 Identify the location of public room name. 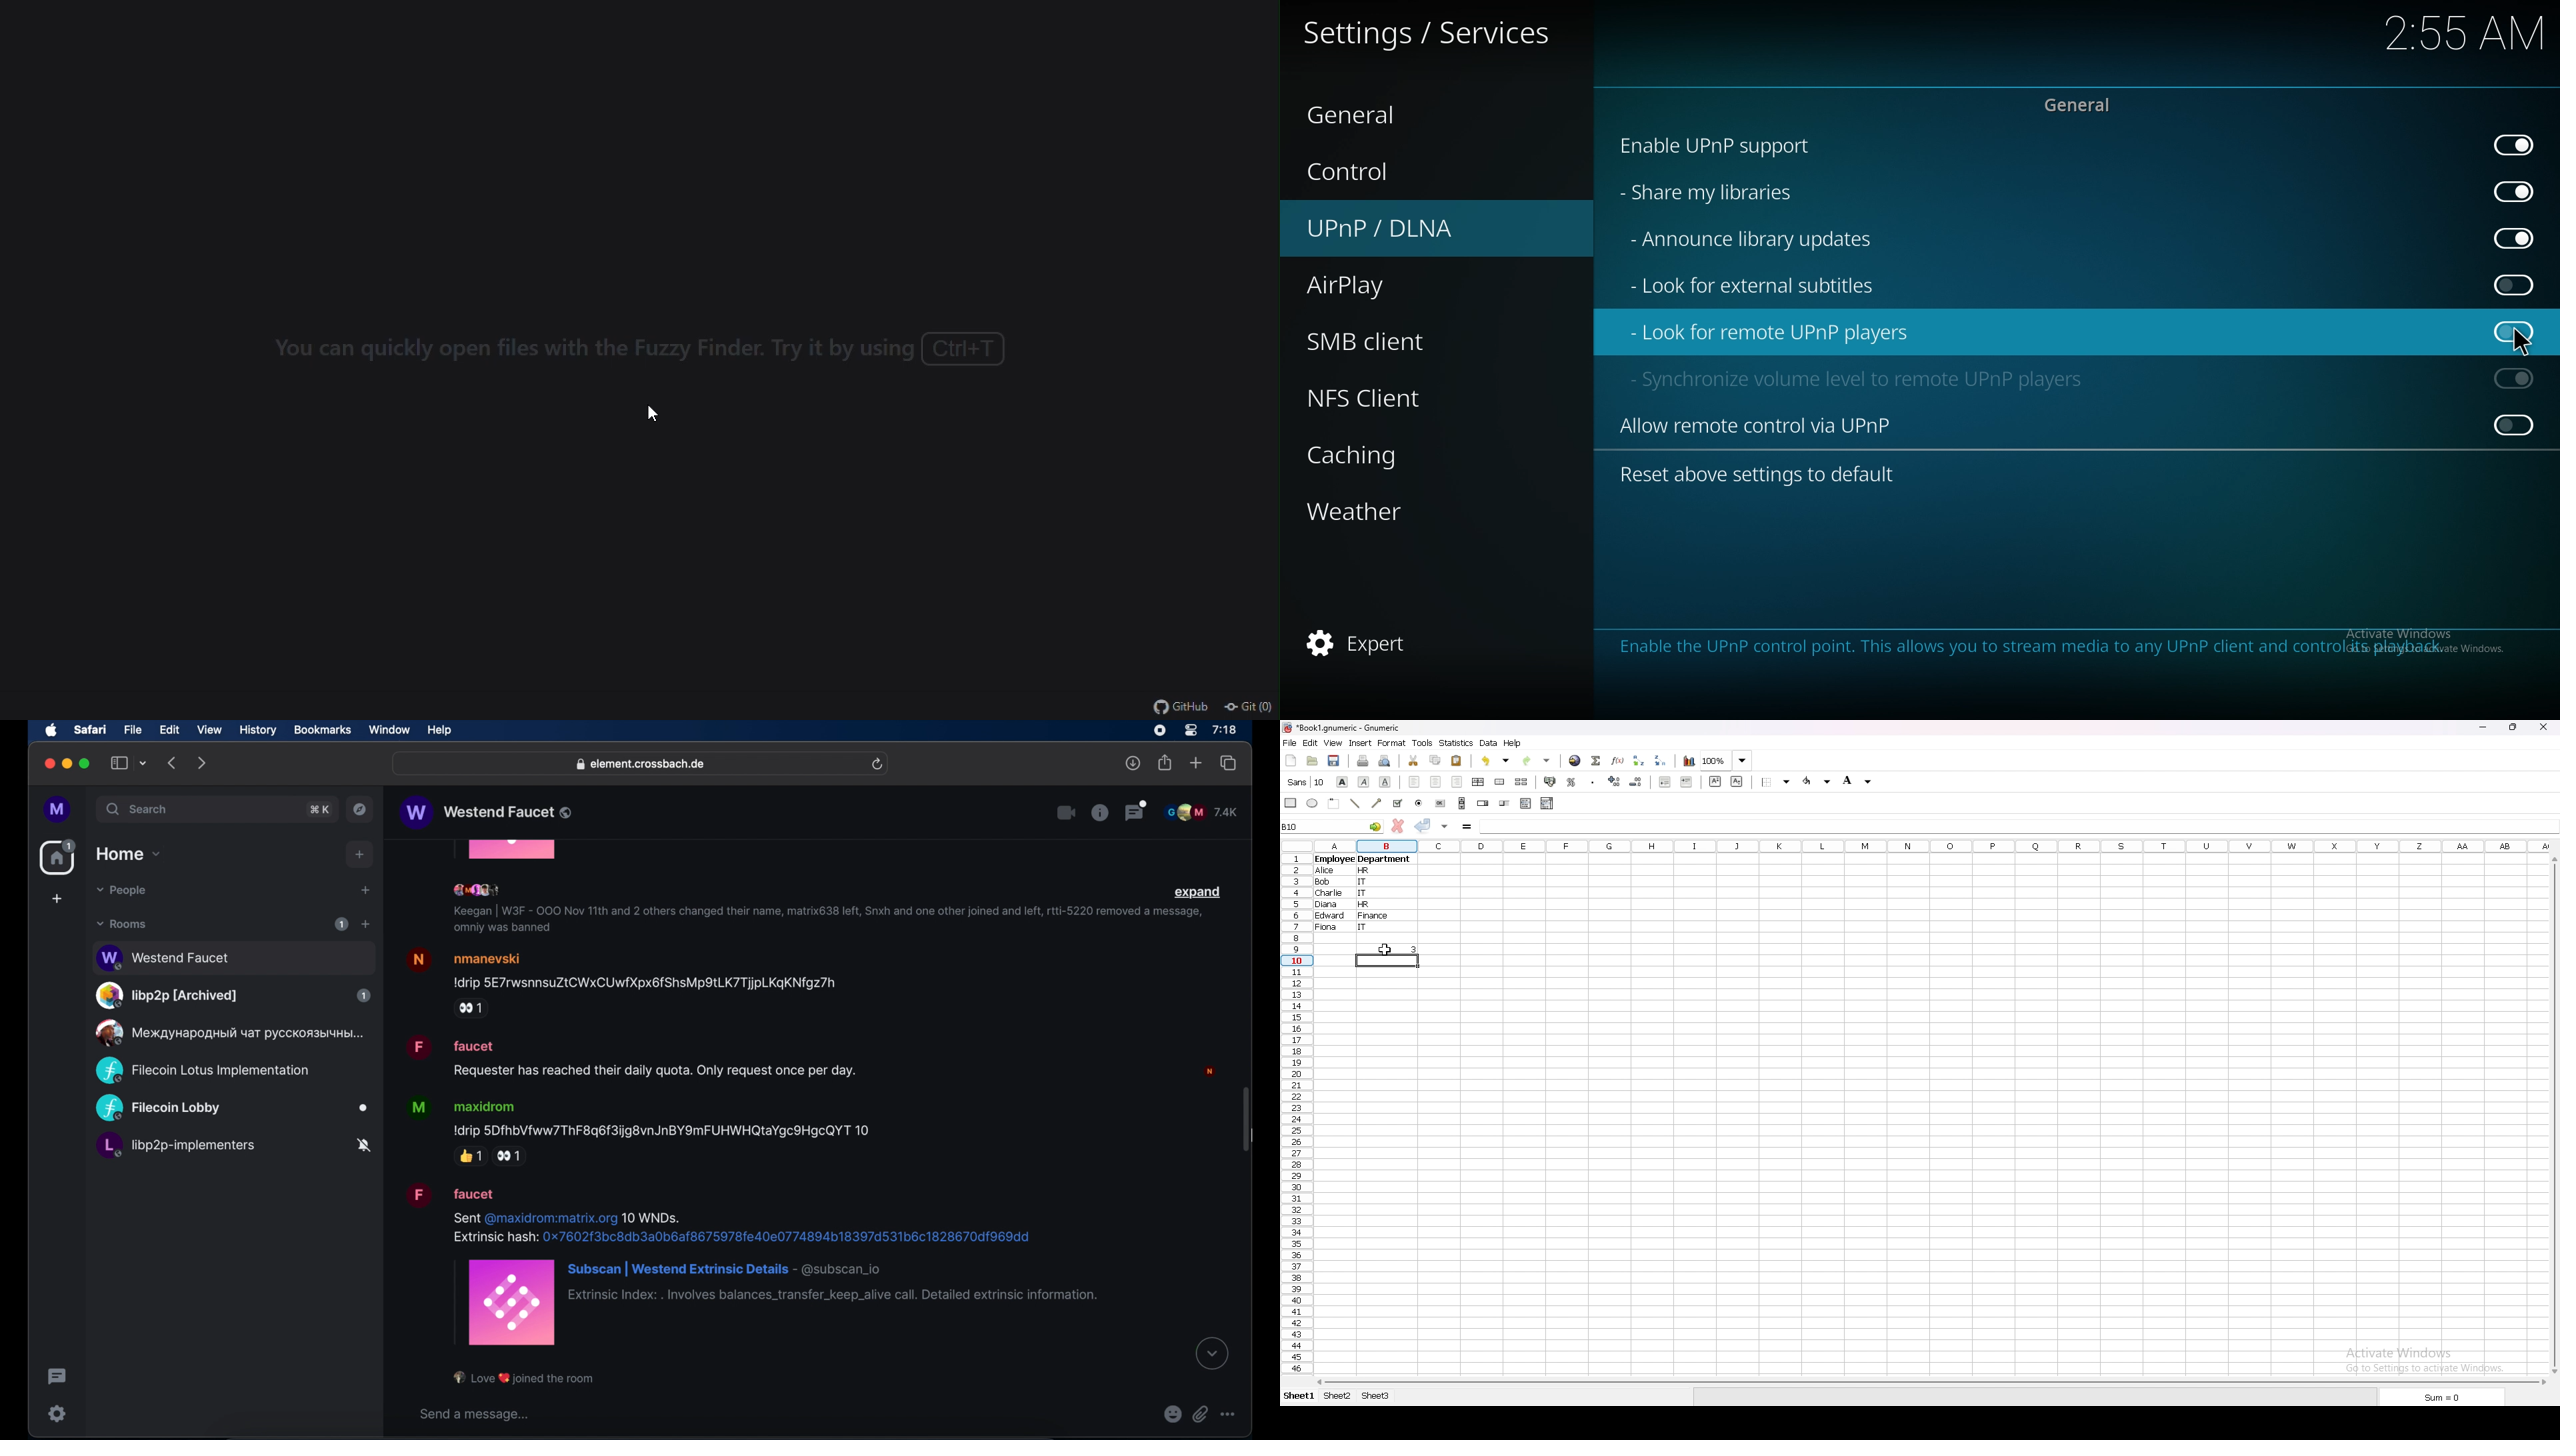
(487, 813).